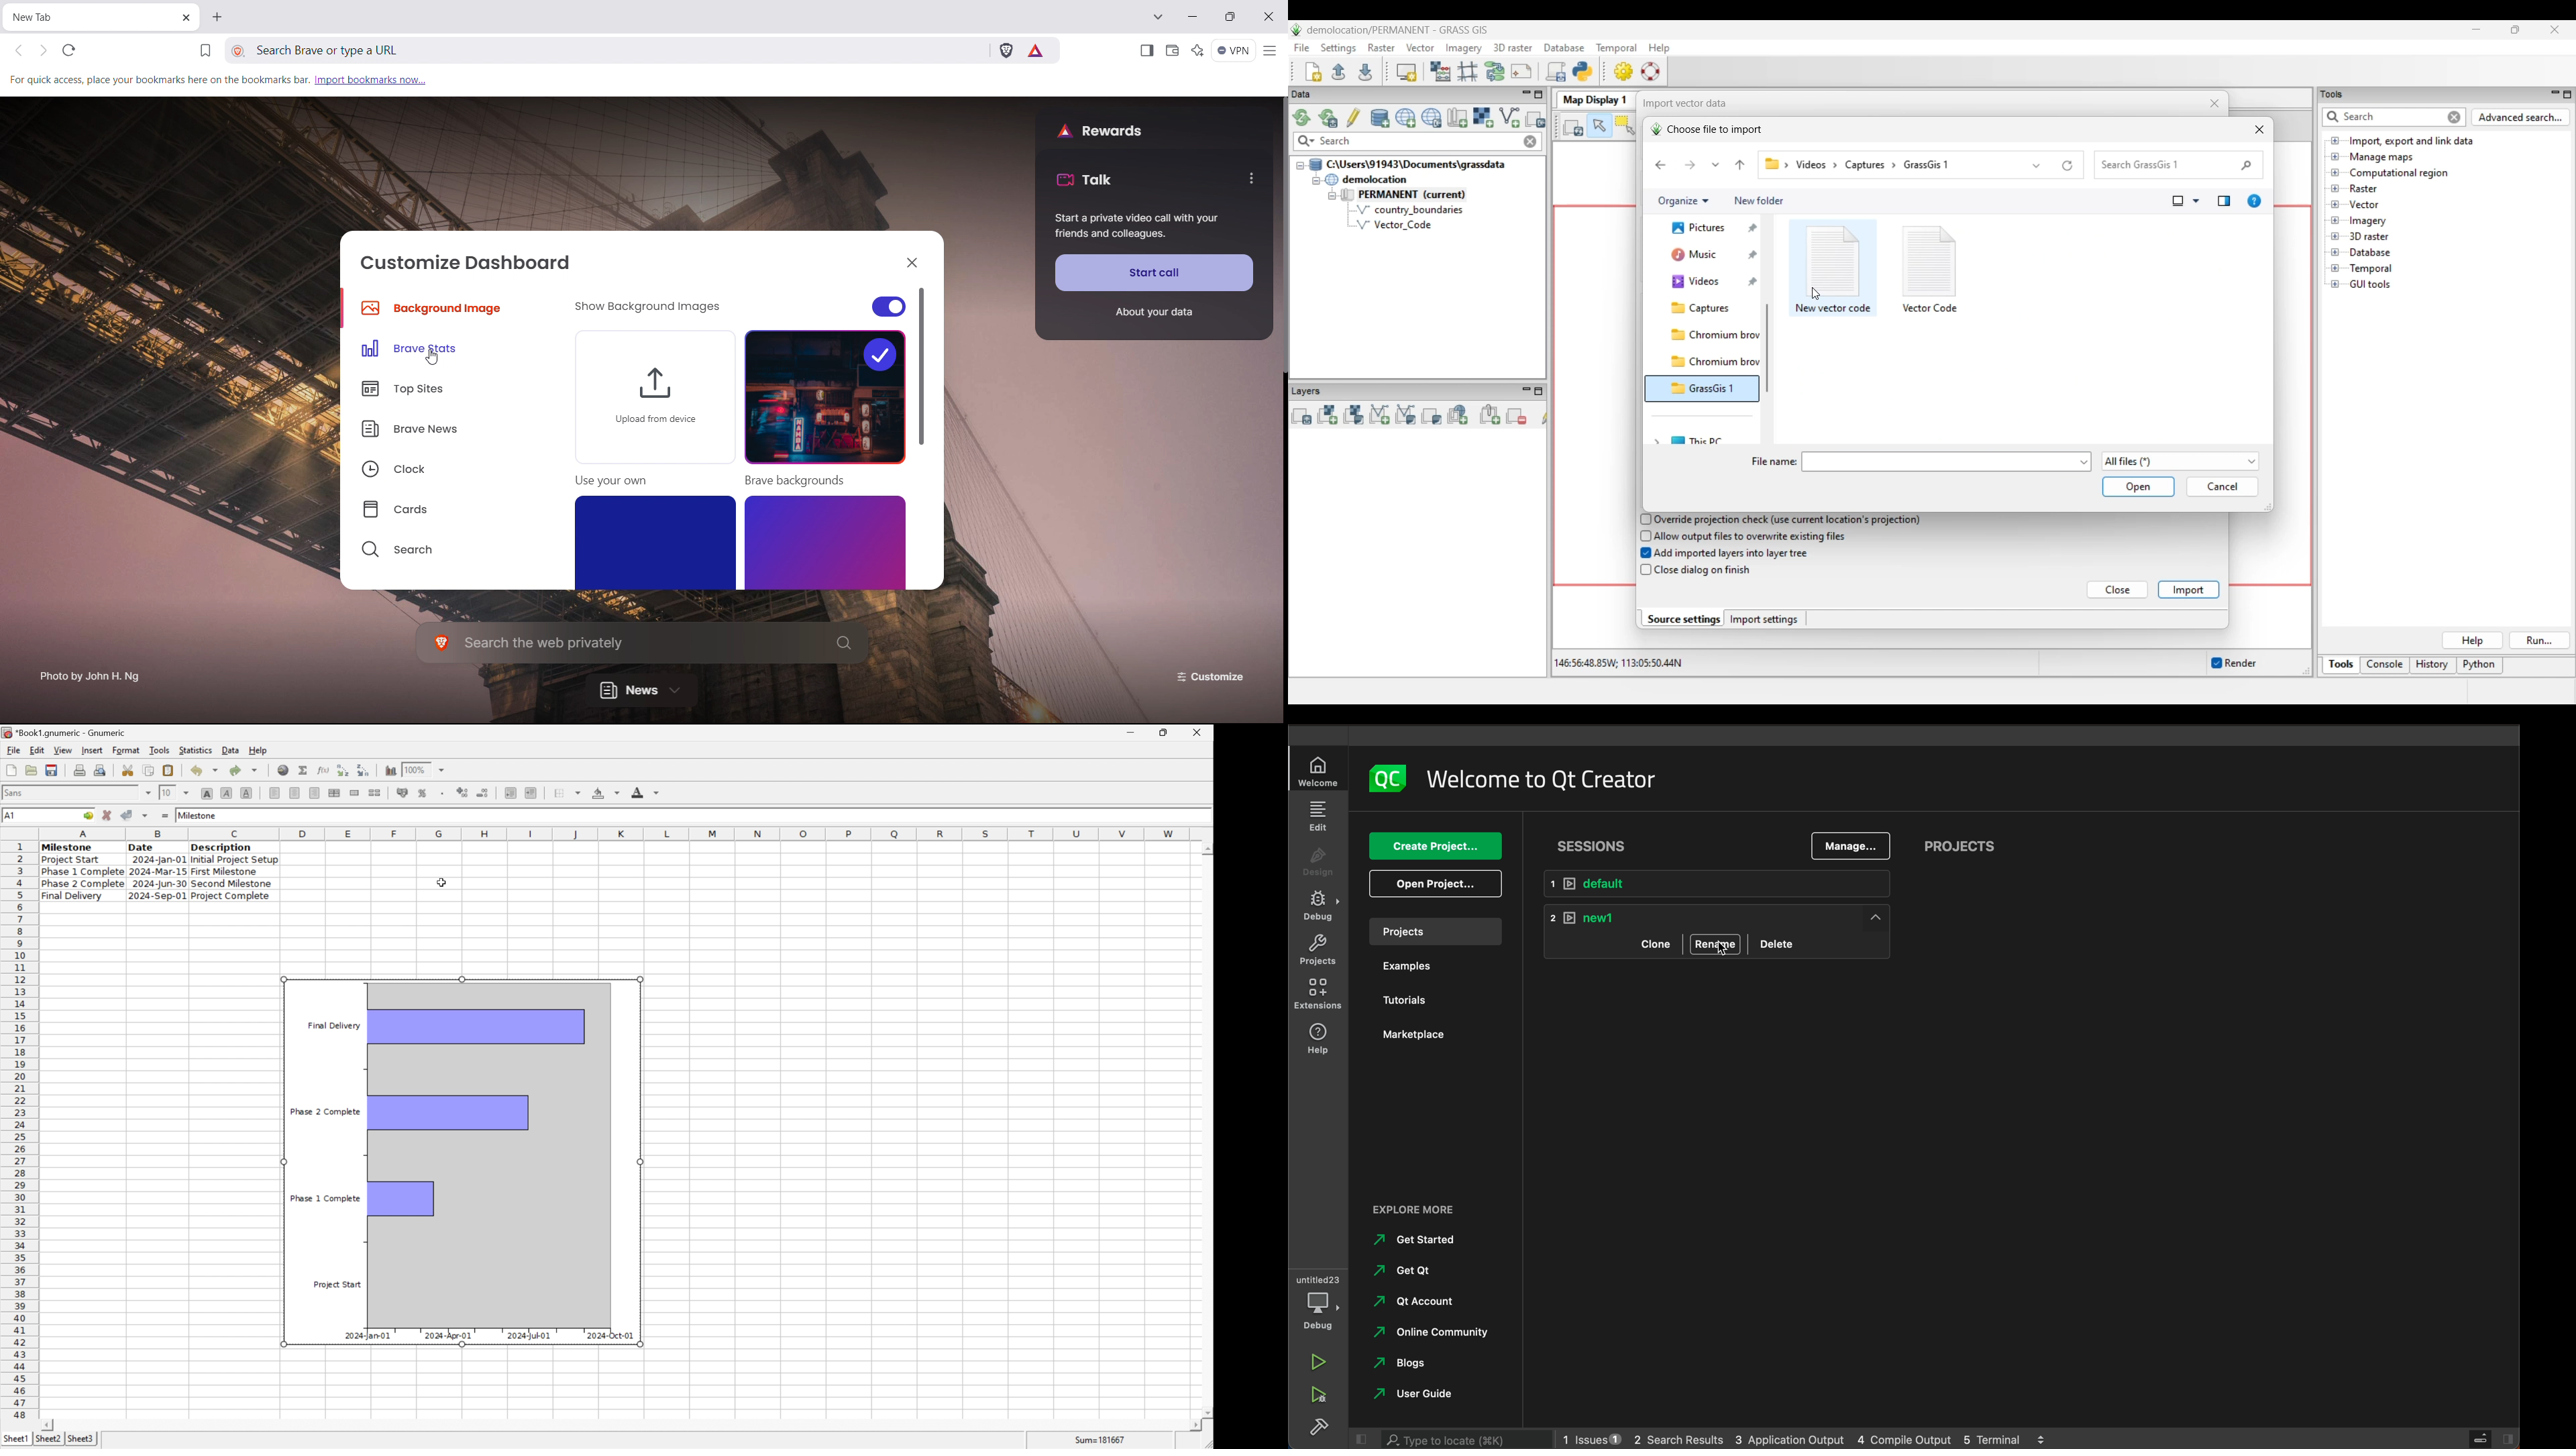 This screenshot has width=2576, height=1456. I want to click on format, so click(126, 750).